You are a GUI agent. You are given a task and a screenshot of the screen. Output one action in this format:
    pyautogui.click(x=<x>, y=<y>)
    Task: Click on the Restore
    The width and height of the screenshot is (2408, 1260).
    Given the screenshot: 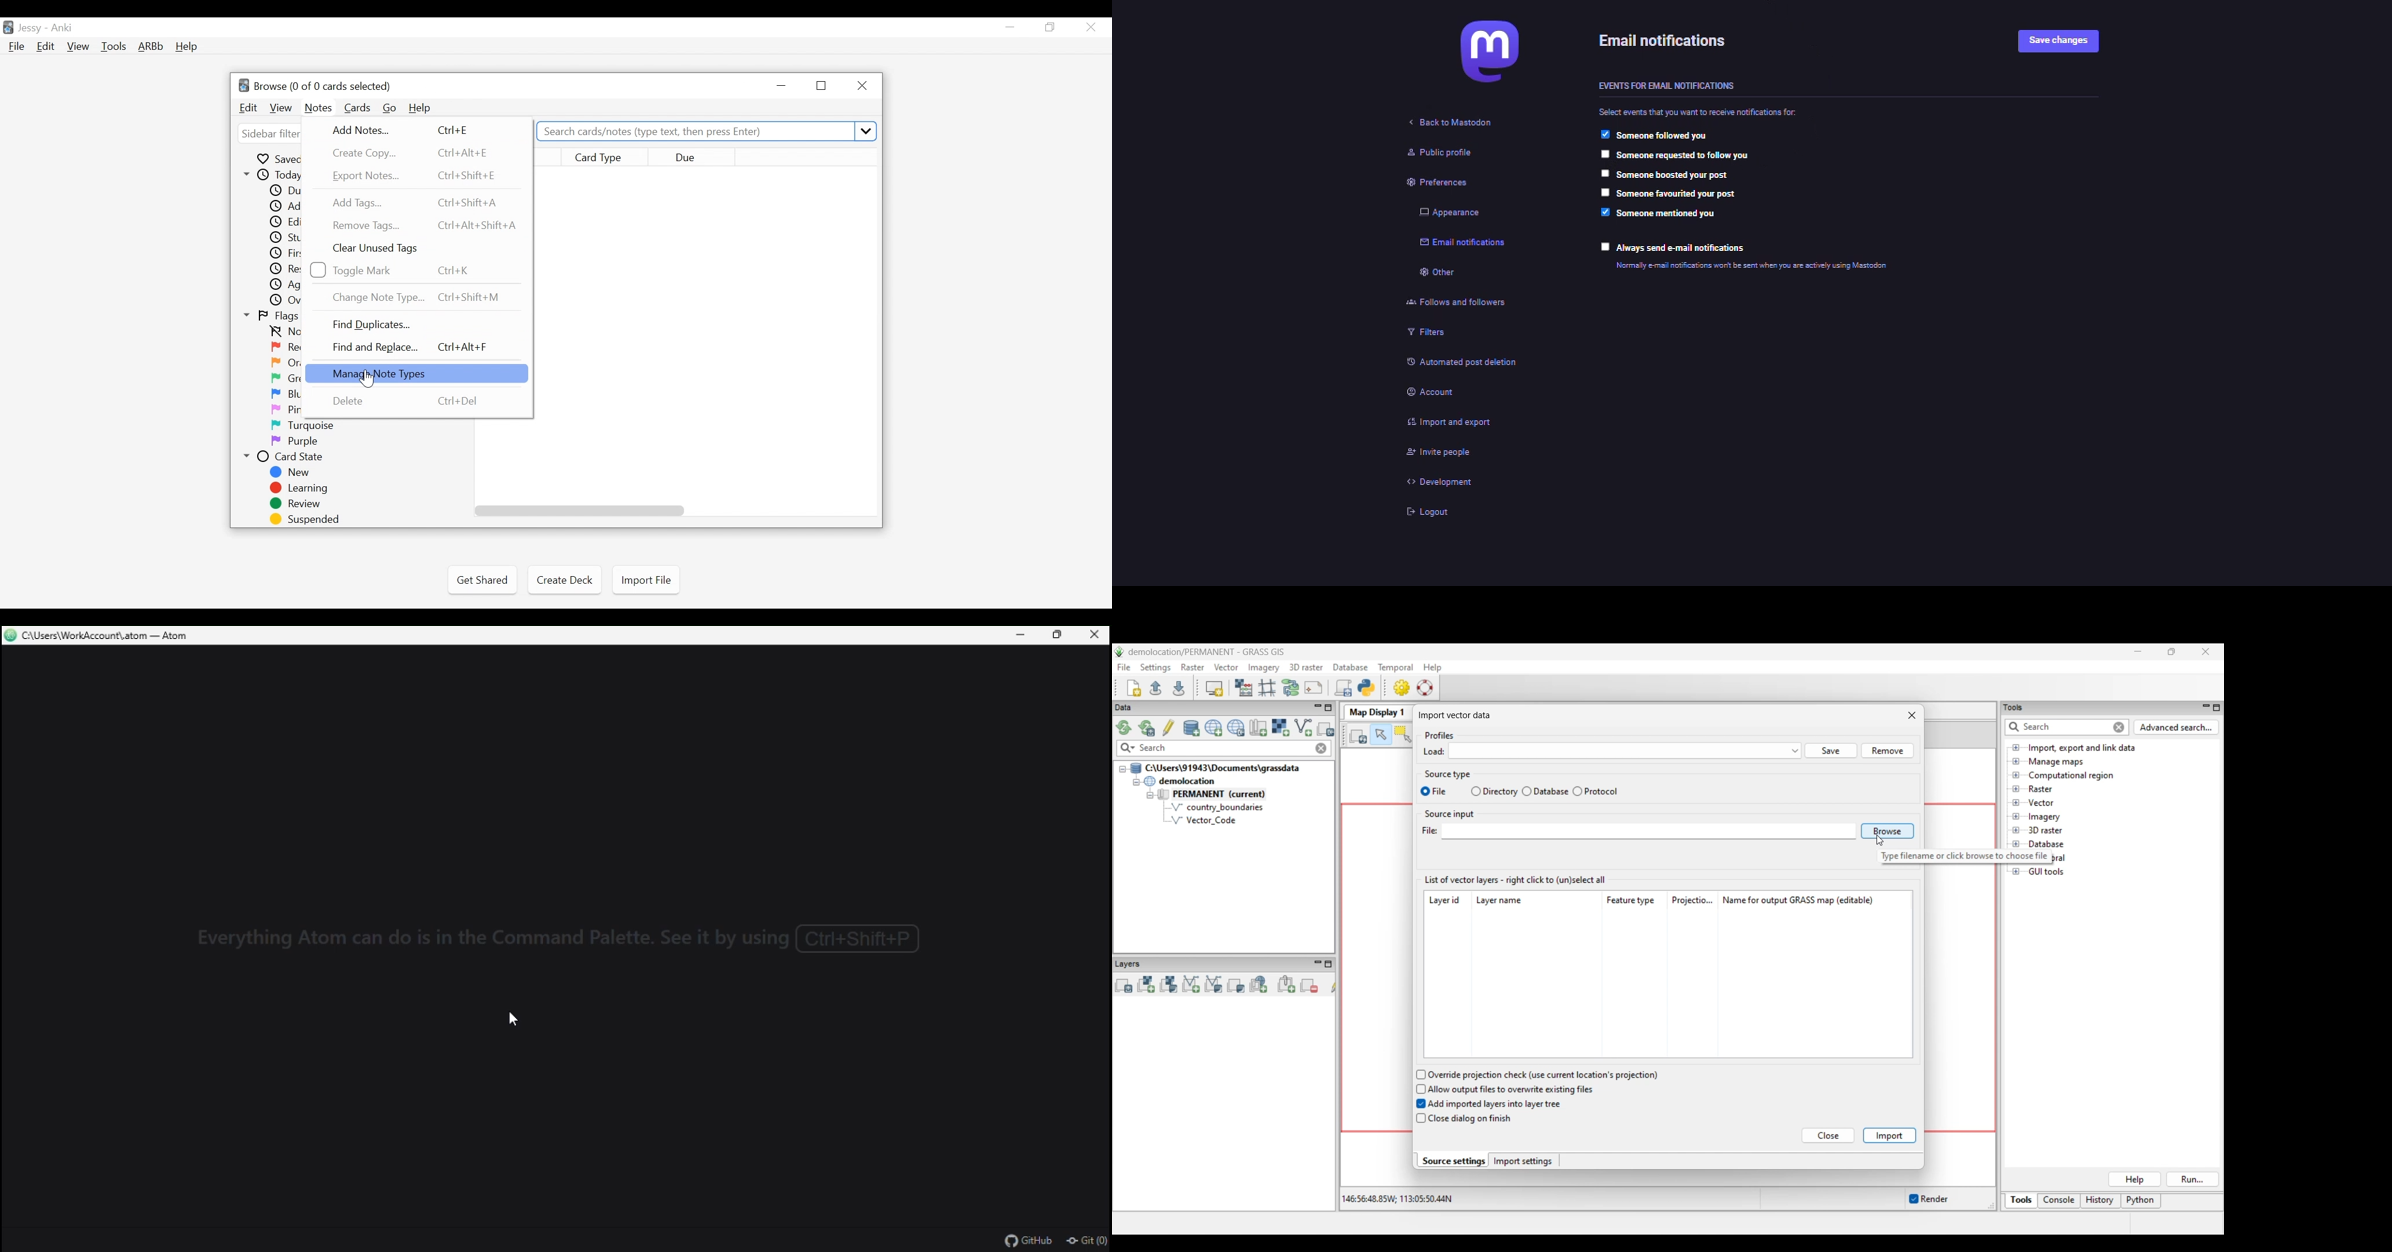 What is the action you would take?
    pyautogui.click(x=1060, y=636)
    